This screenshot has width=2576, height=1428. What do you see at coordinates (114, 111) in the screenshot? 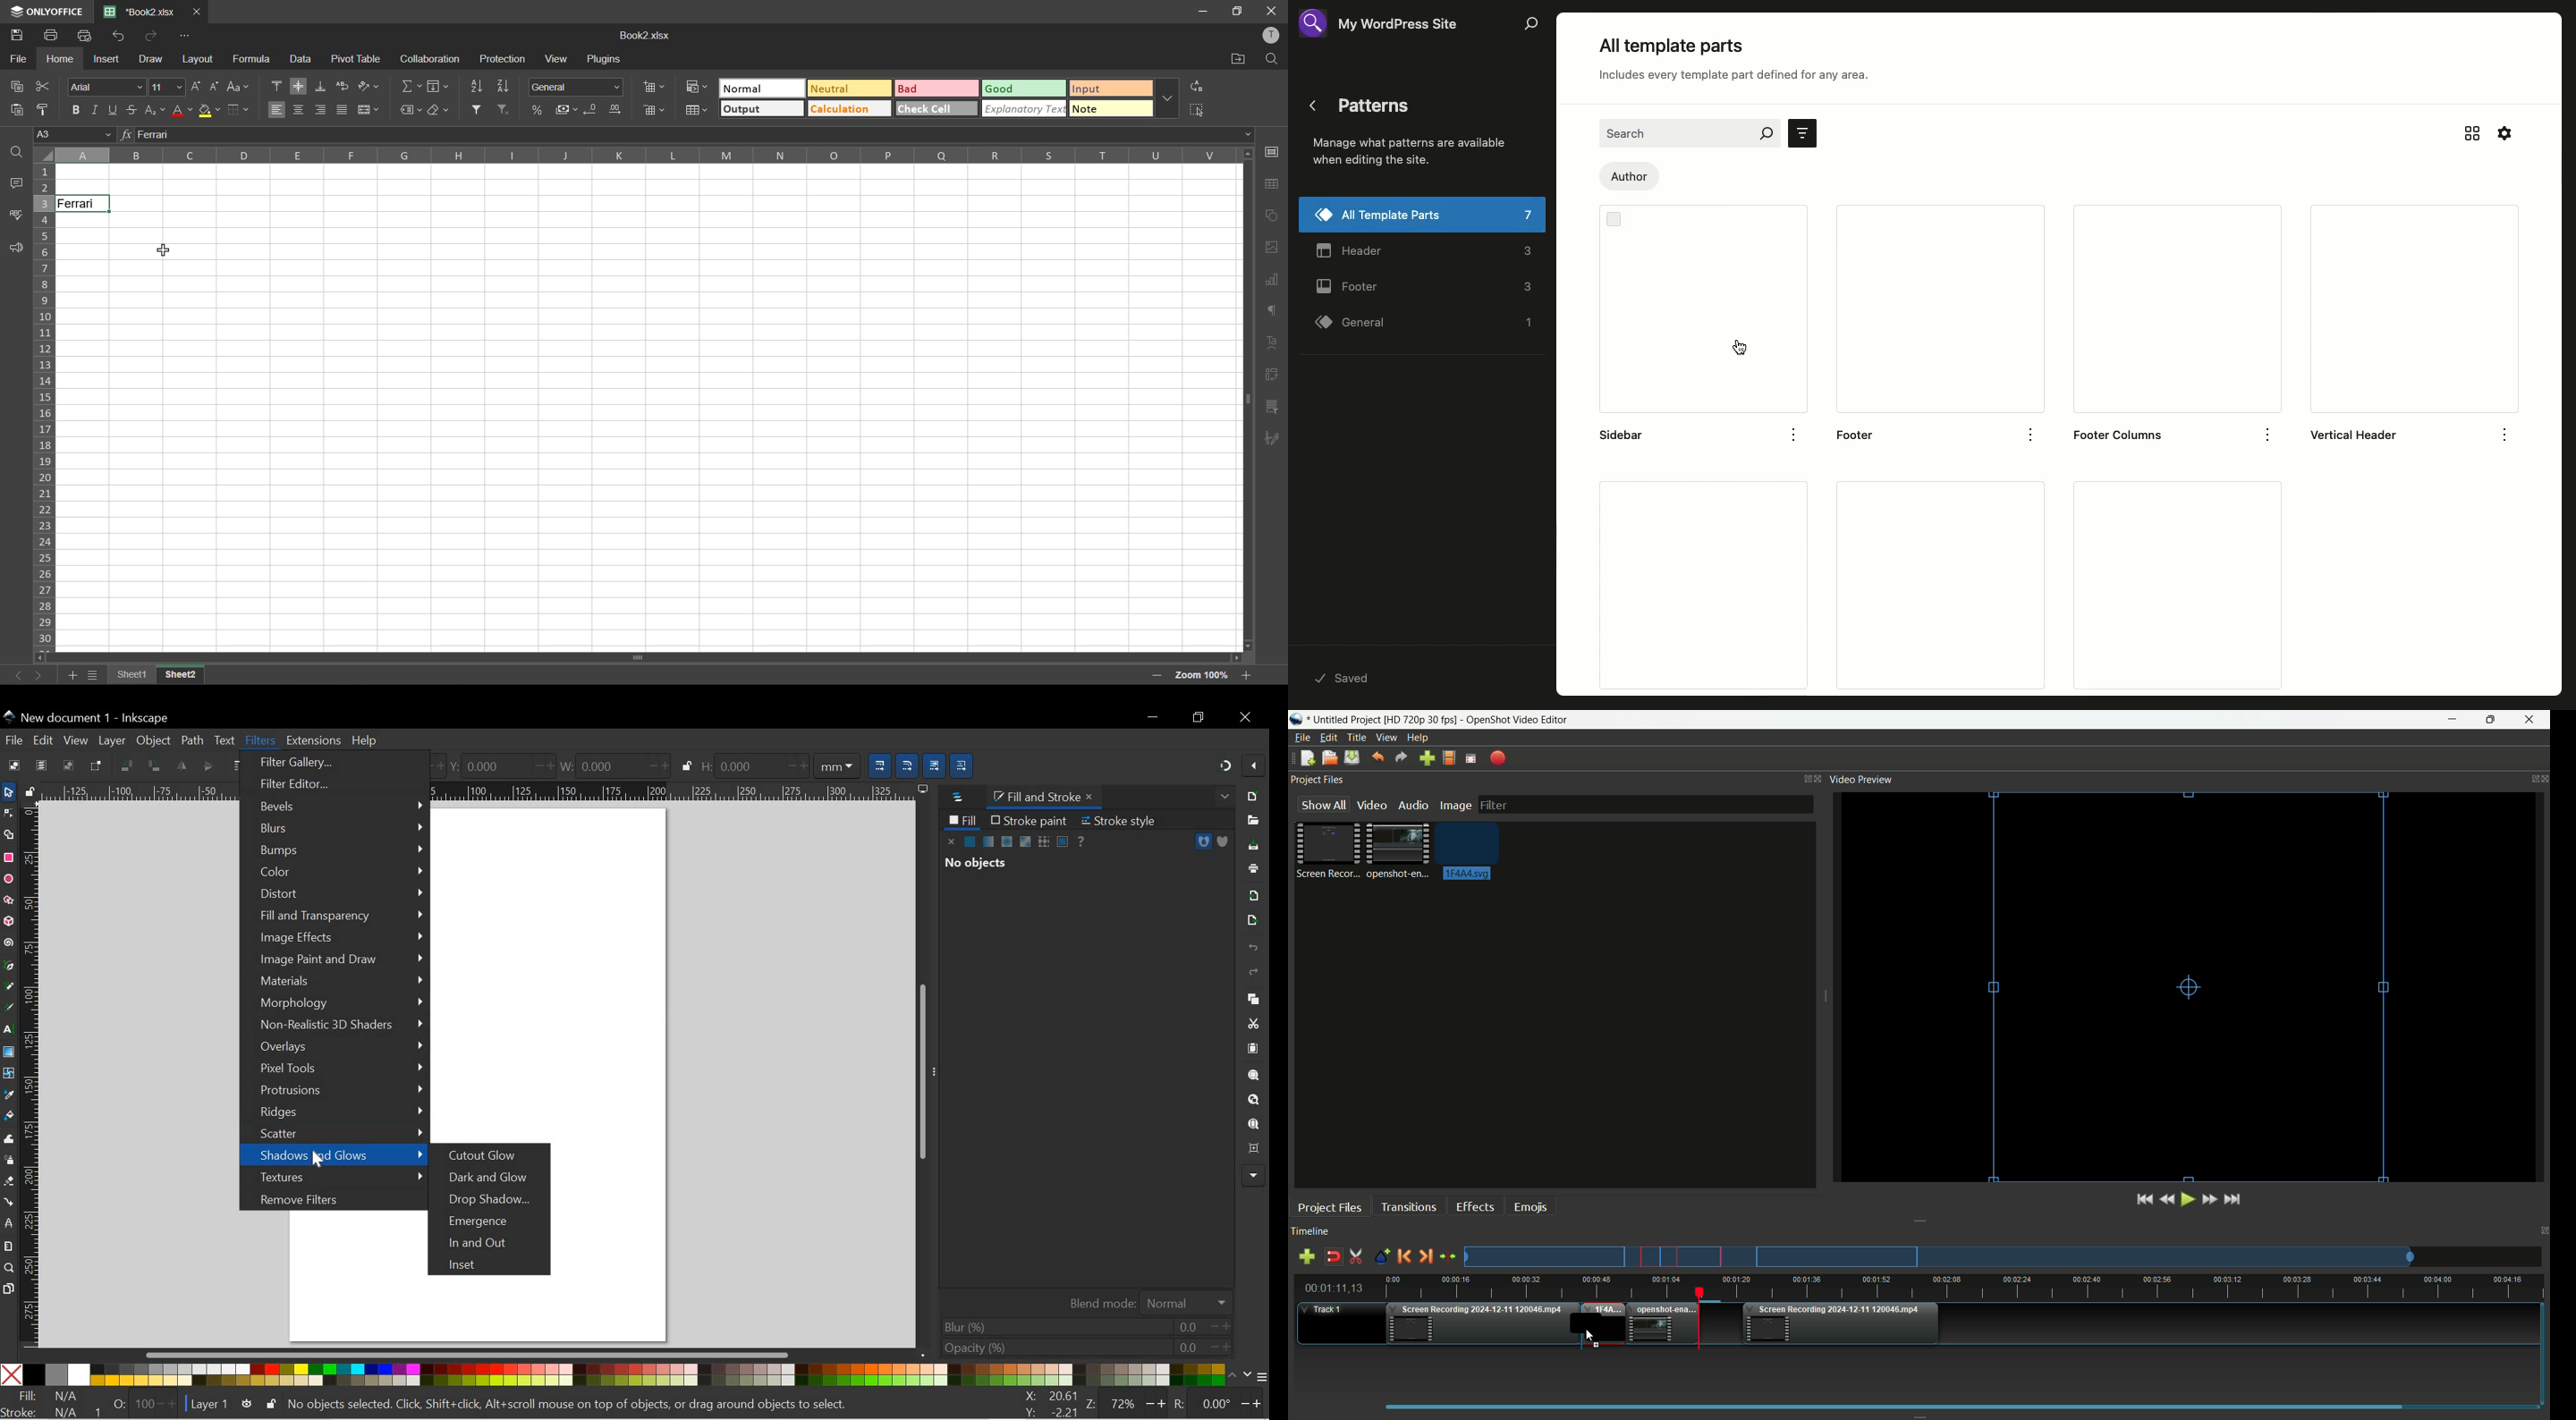
I see `underline` at bounding box center [114, 111].